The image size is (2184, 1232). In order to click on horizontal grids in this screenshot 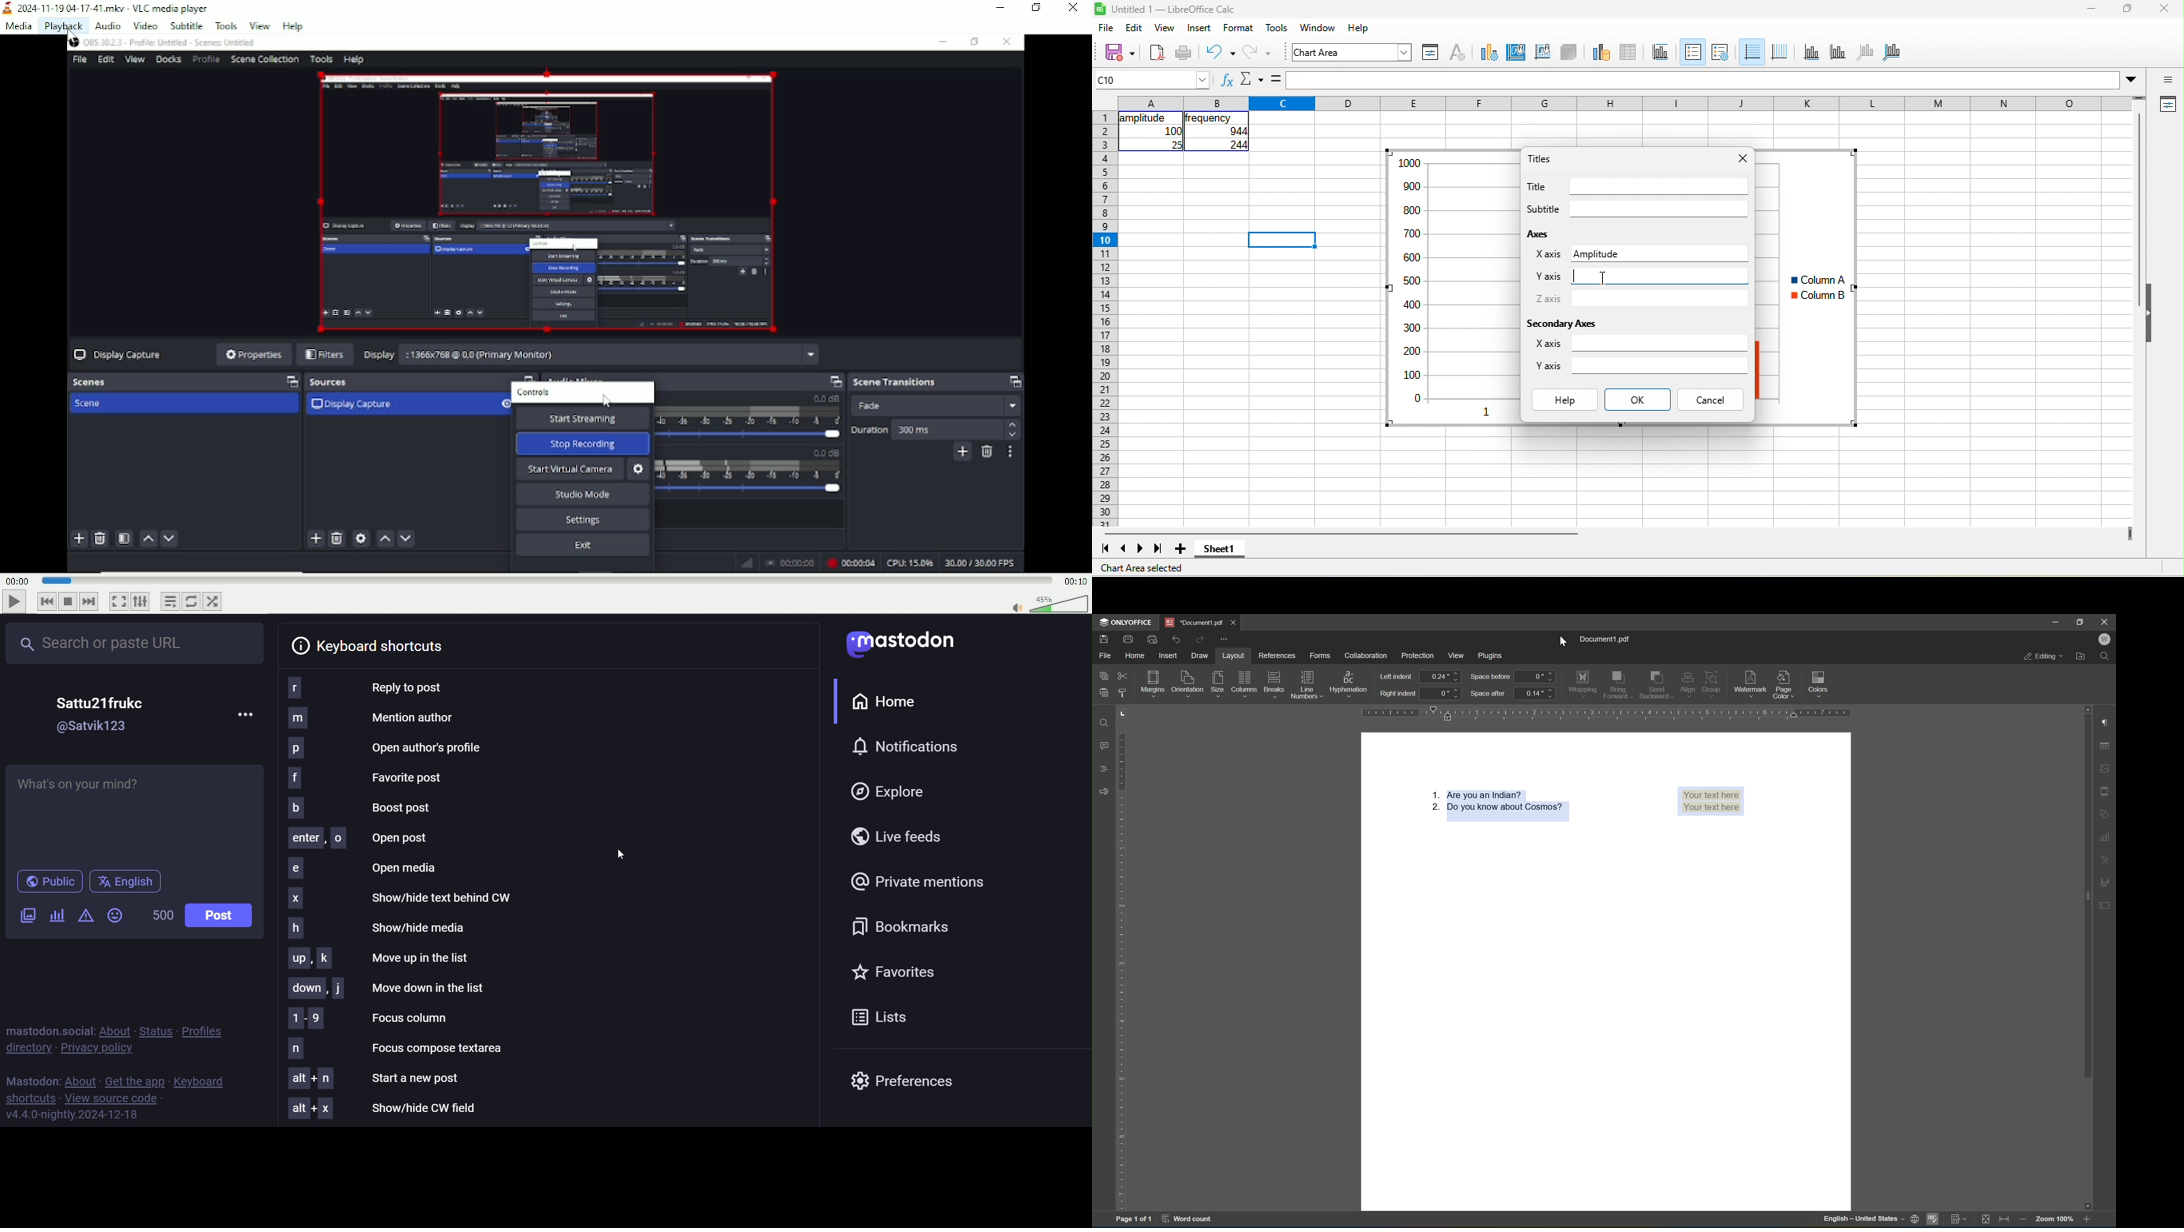, I will do `click(1752, 52)`.